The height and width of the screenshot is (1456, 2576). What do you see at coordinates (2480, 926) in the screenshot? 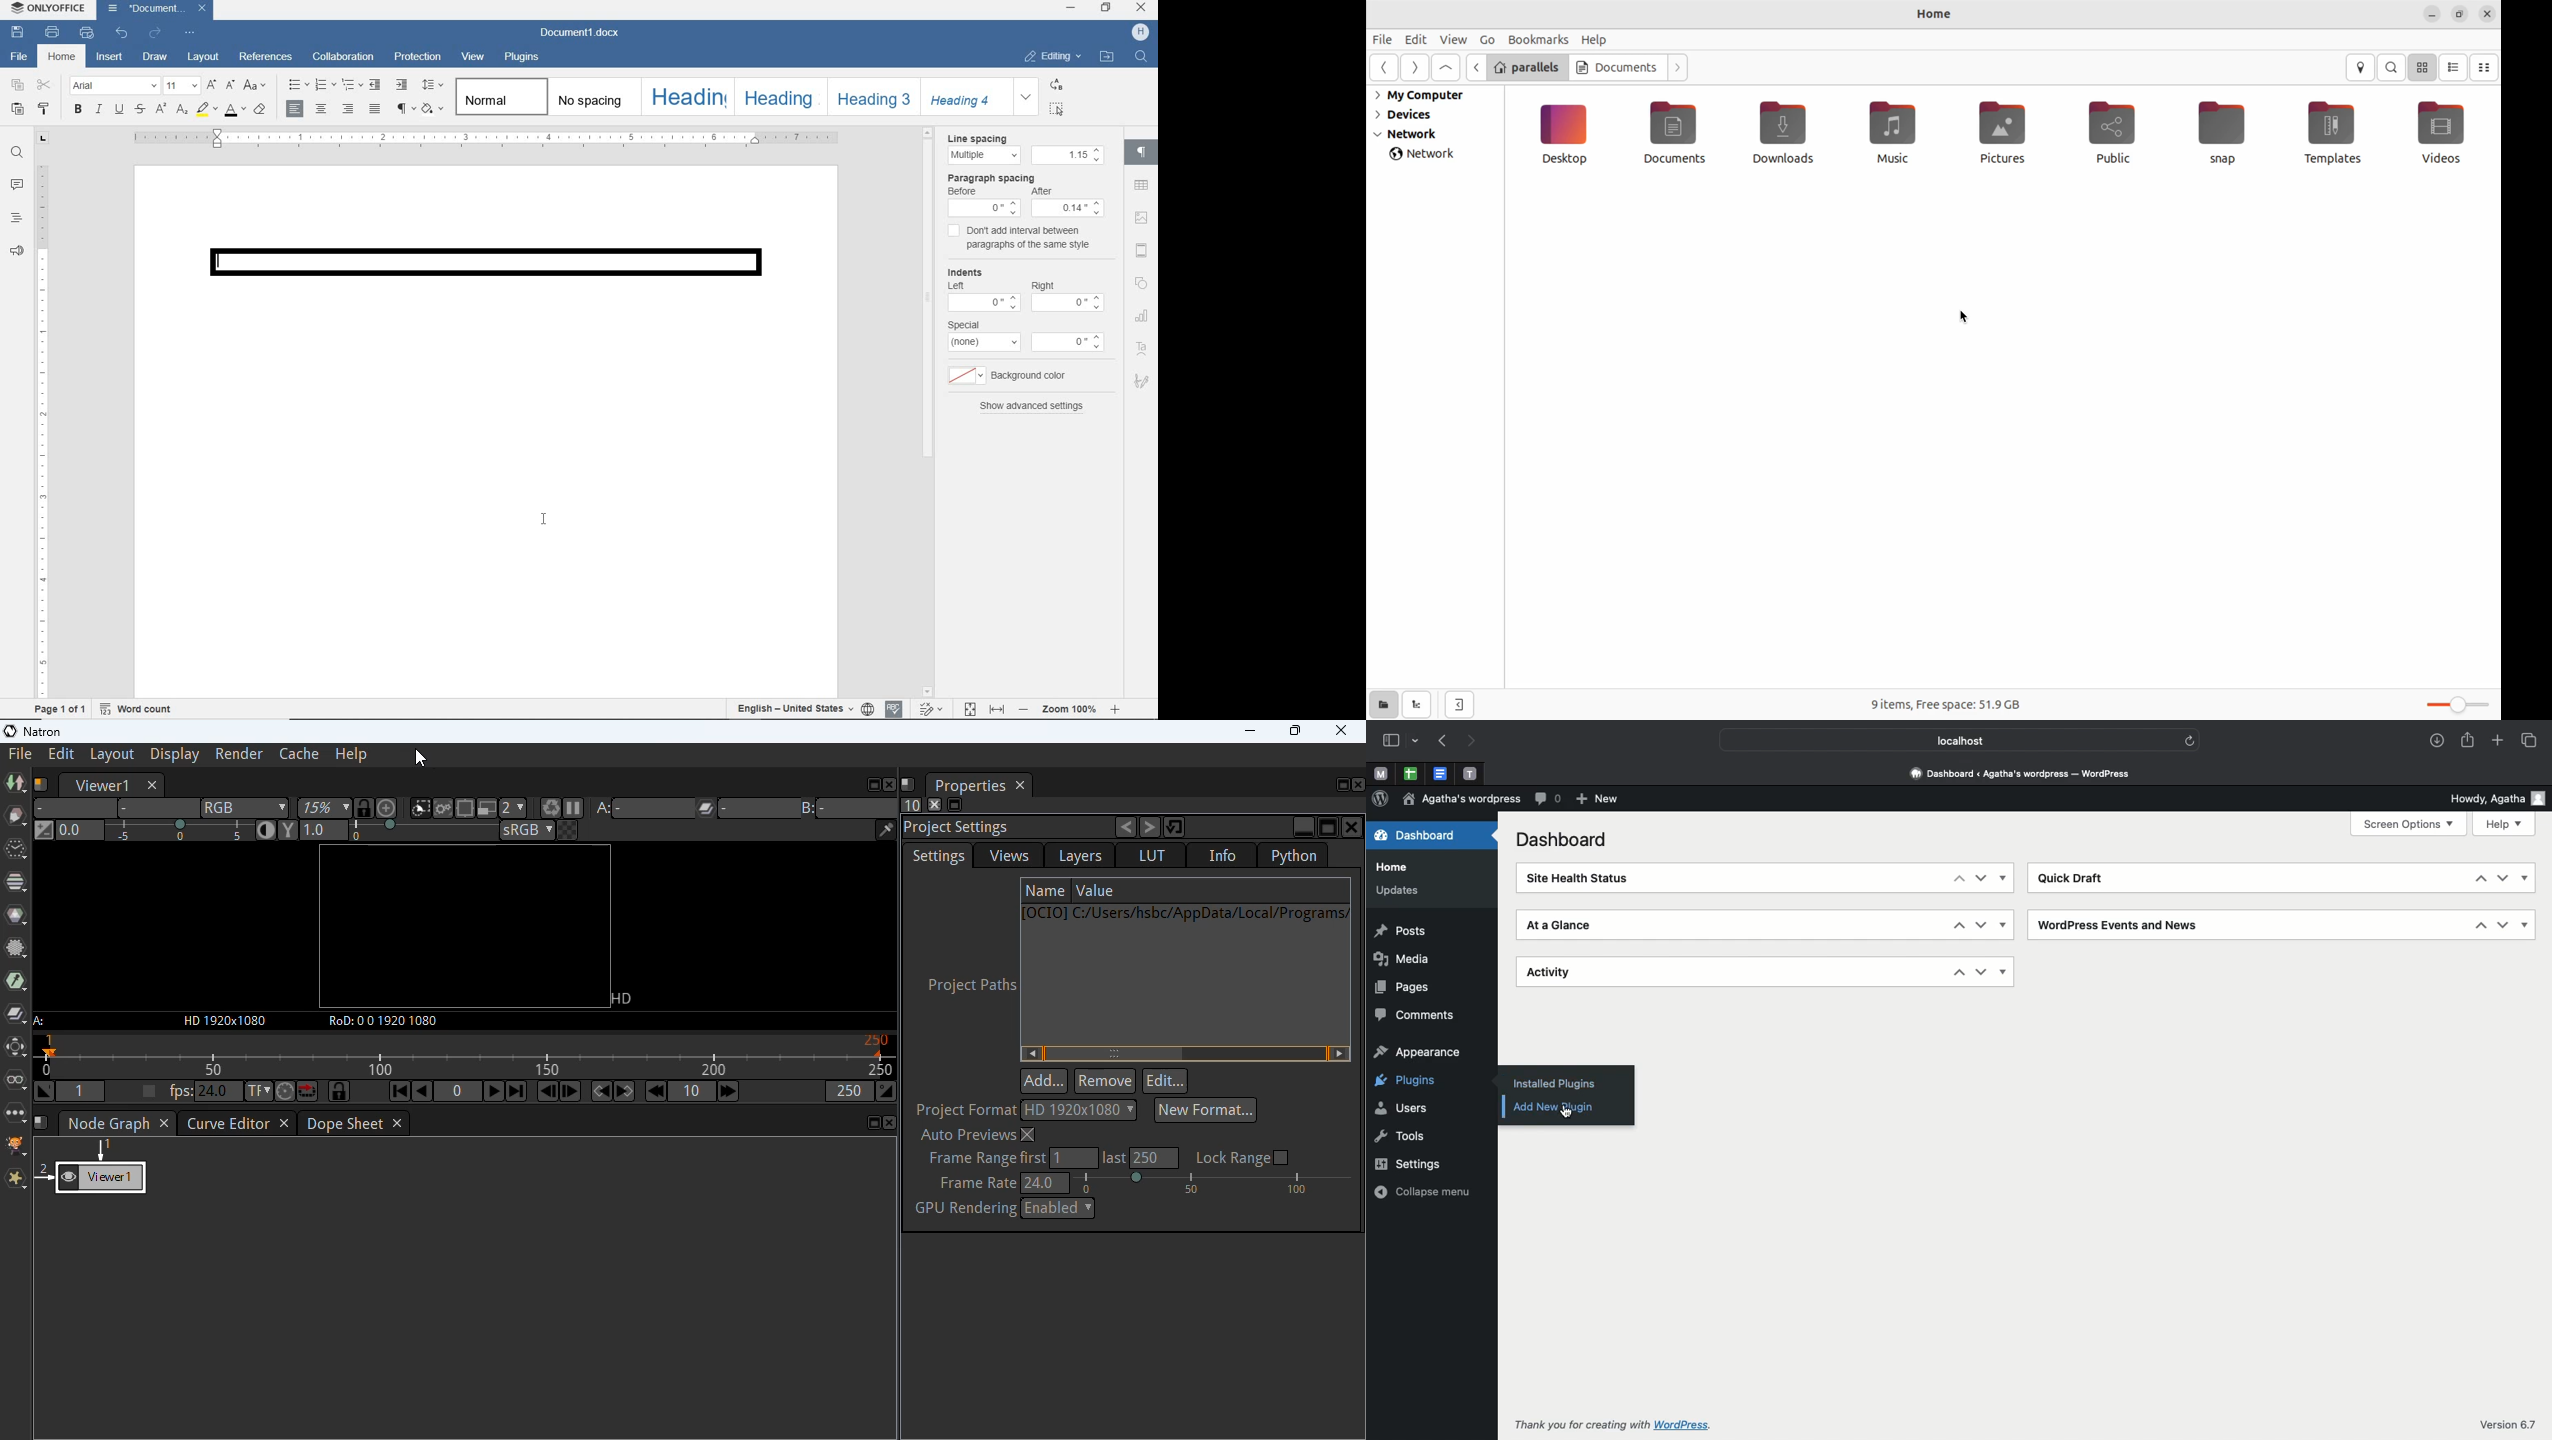
I see `Up` at bounding box center [2480, 926].